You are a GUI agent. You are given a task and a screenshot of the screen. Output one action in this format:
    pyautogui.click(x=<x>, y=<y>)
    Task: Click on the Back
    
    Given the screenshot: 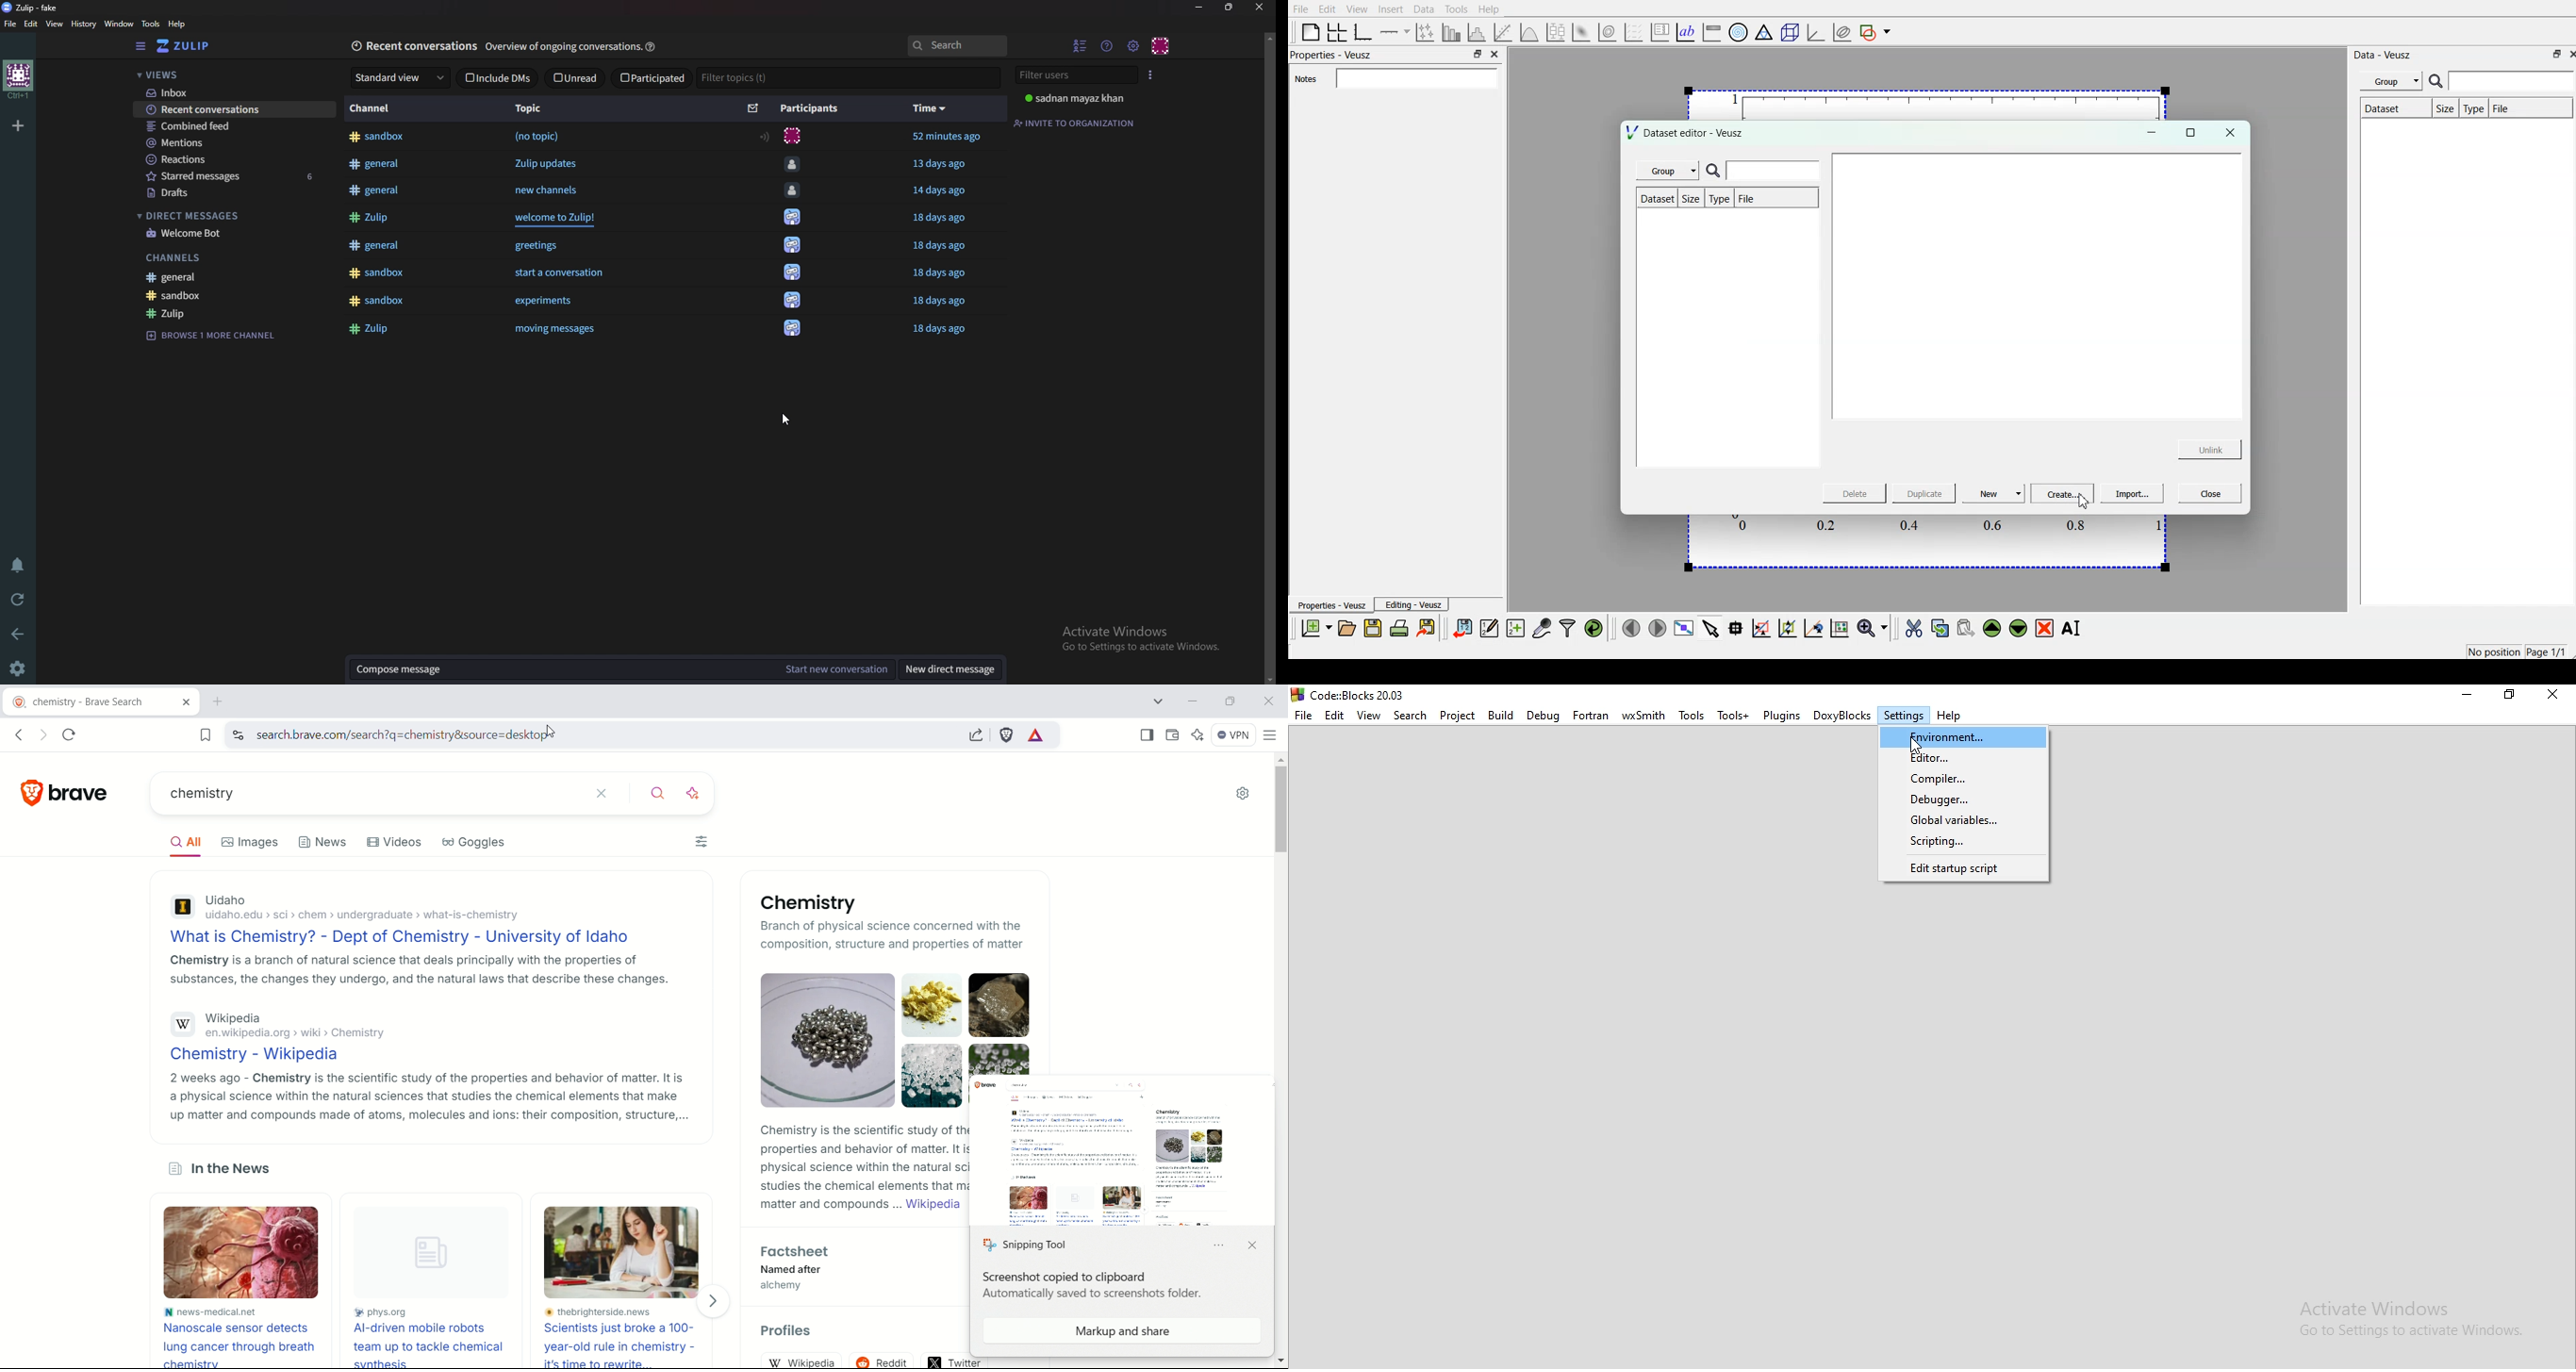 What is the action you would take?
    pyautogui.click(x=20, y=634)
    